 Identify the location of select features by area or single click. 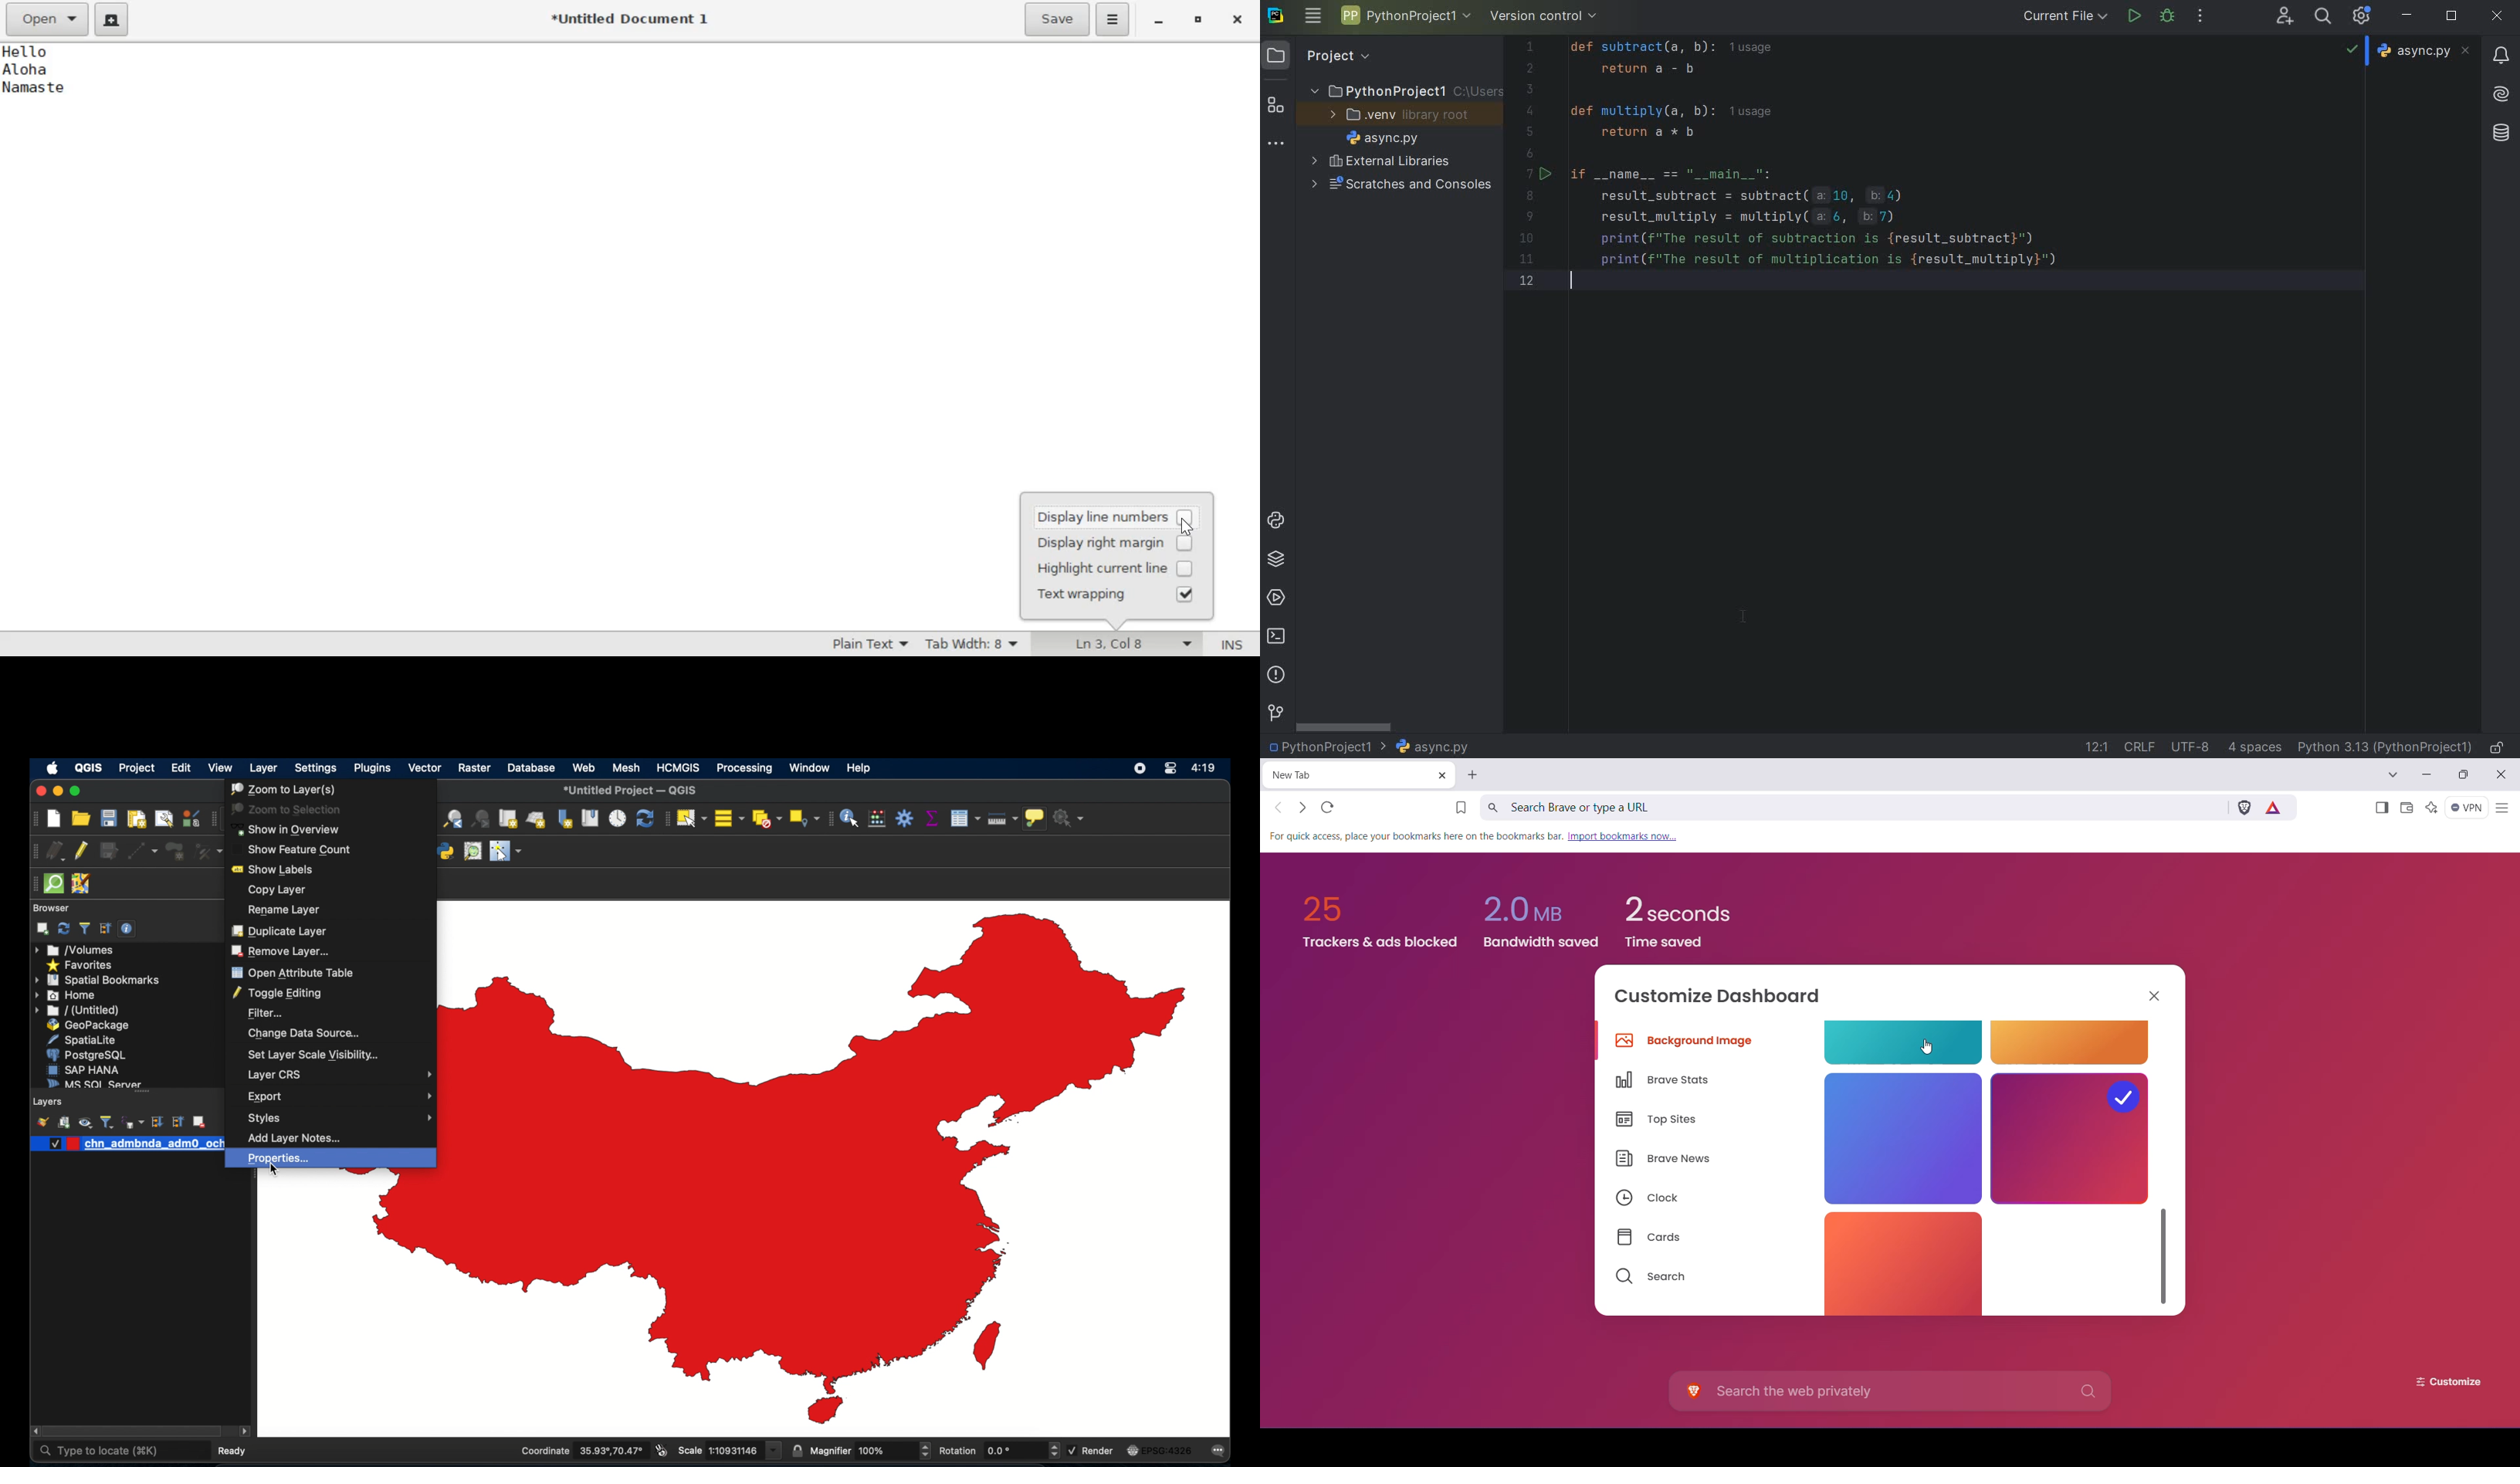
(691, 817).